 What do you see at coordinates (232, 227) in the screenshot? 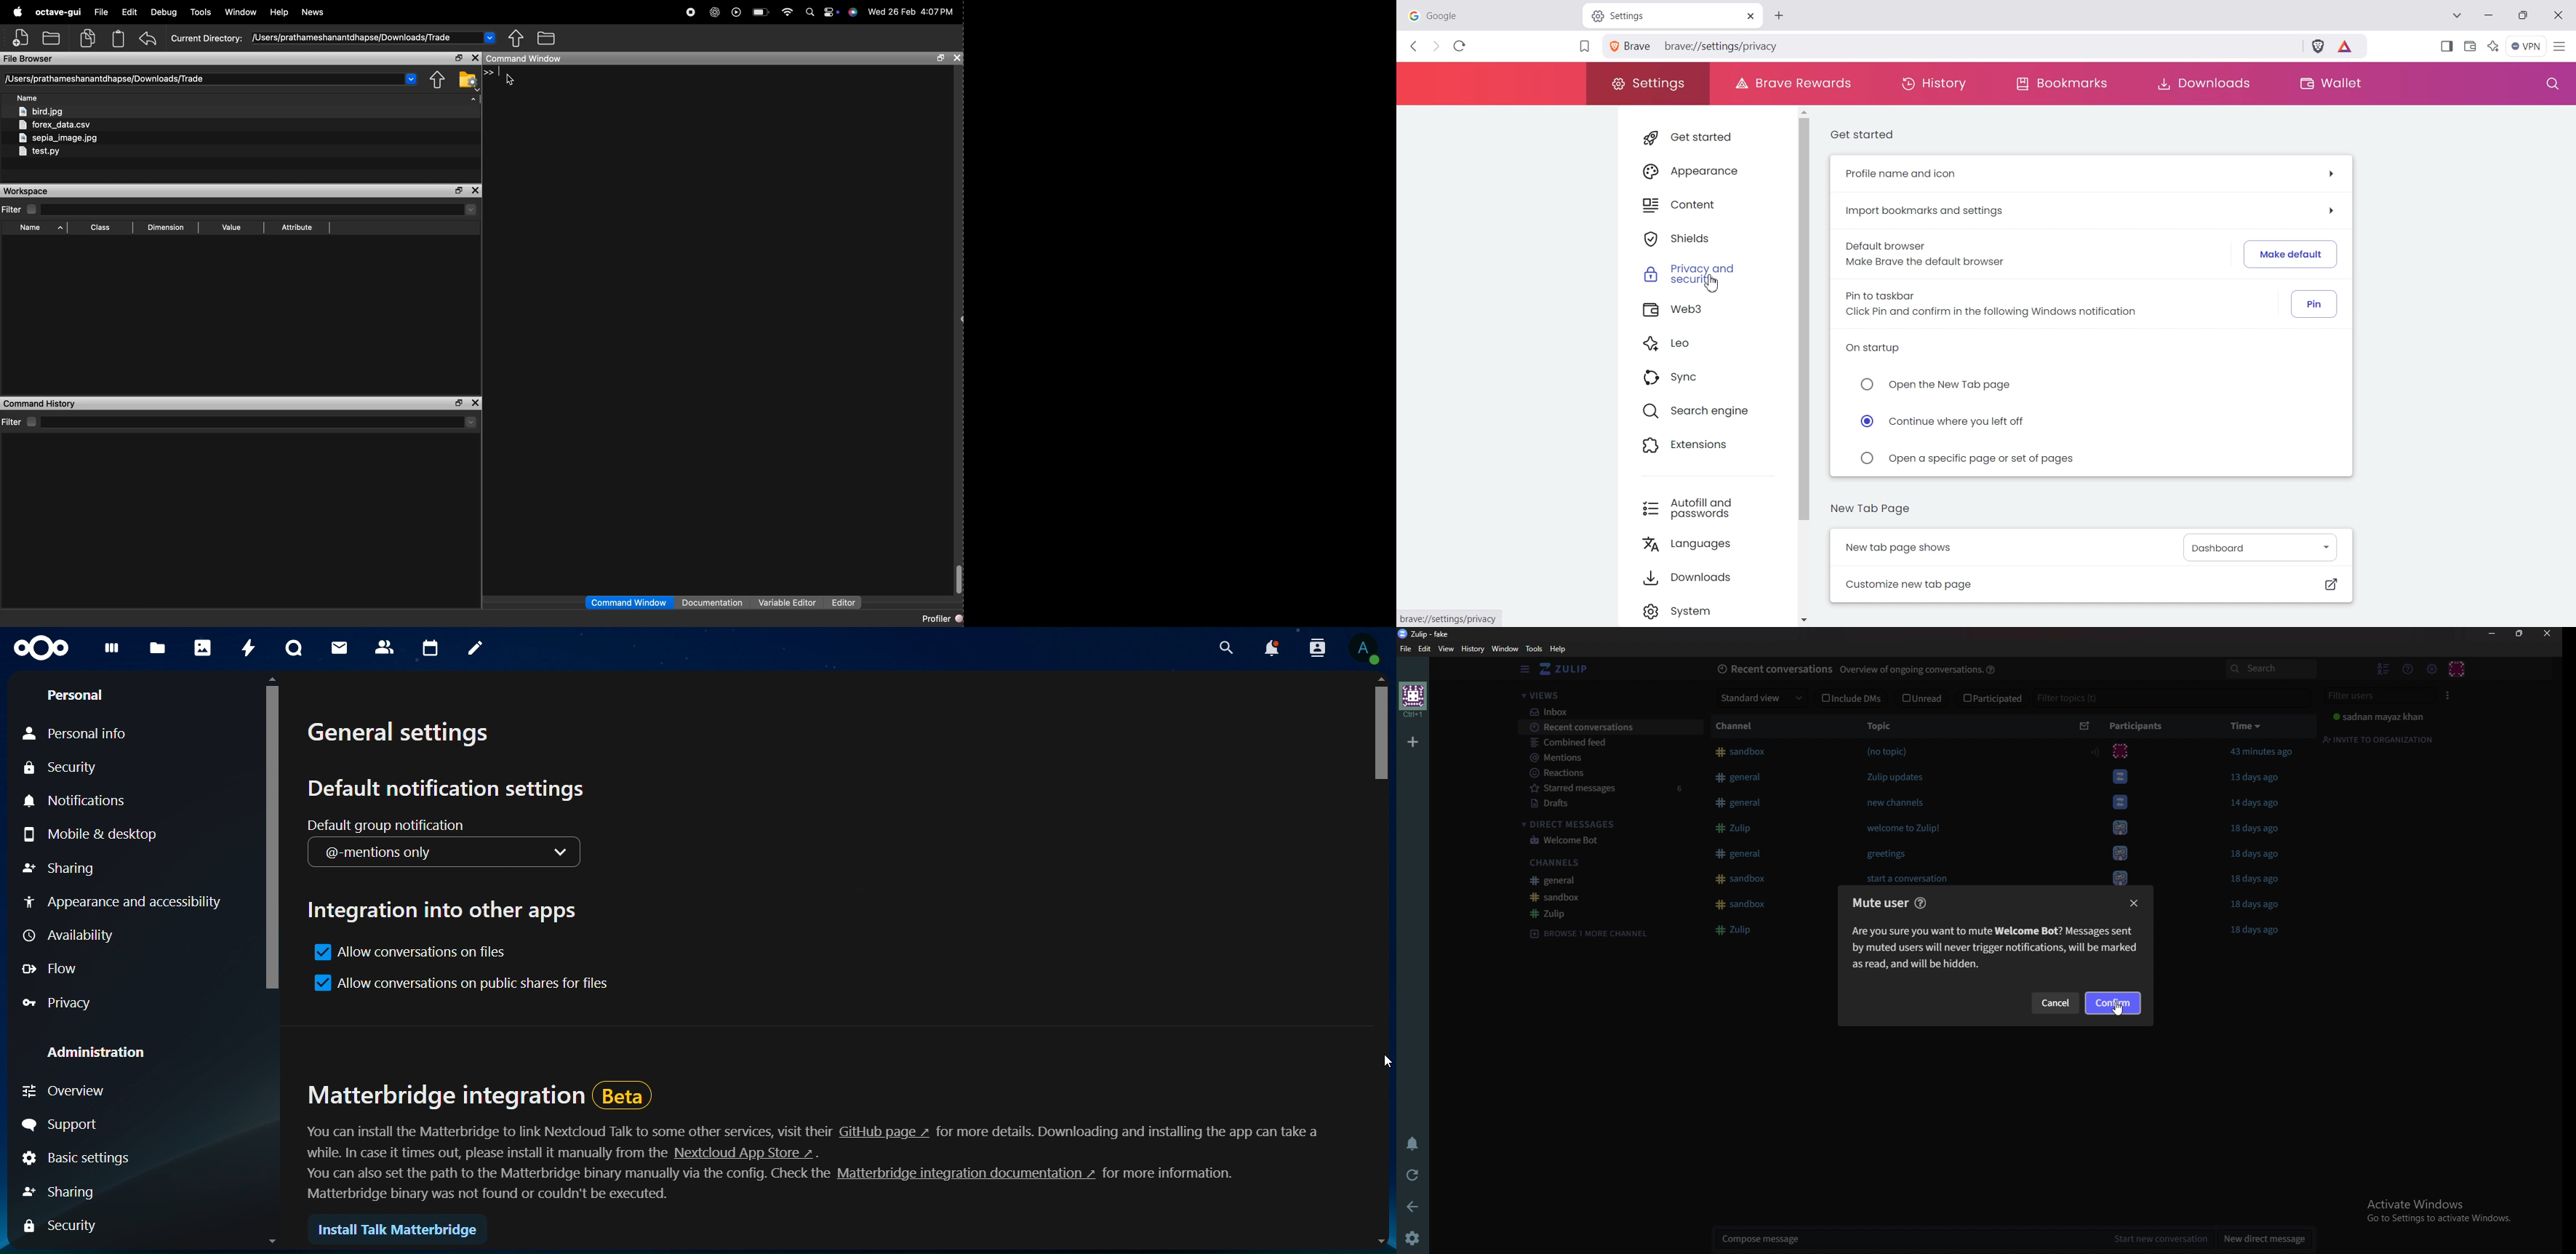
I see `Value` at bounding box center [232, 227].